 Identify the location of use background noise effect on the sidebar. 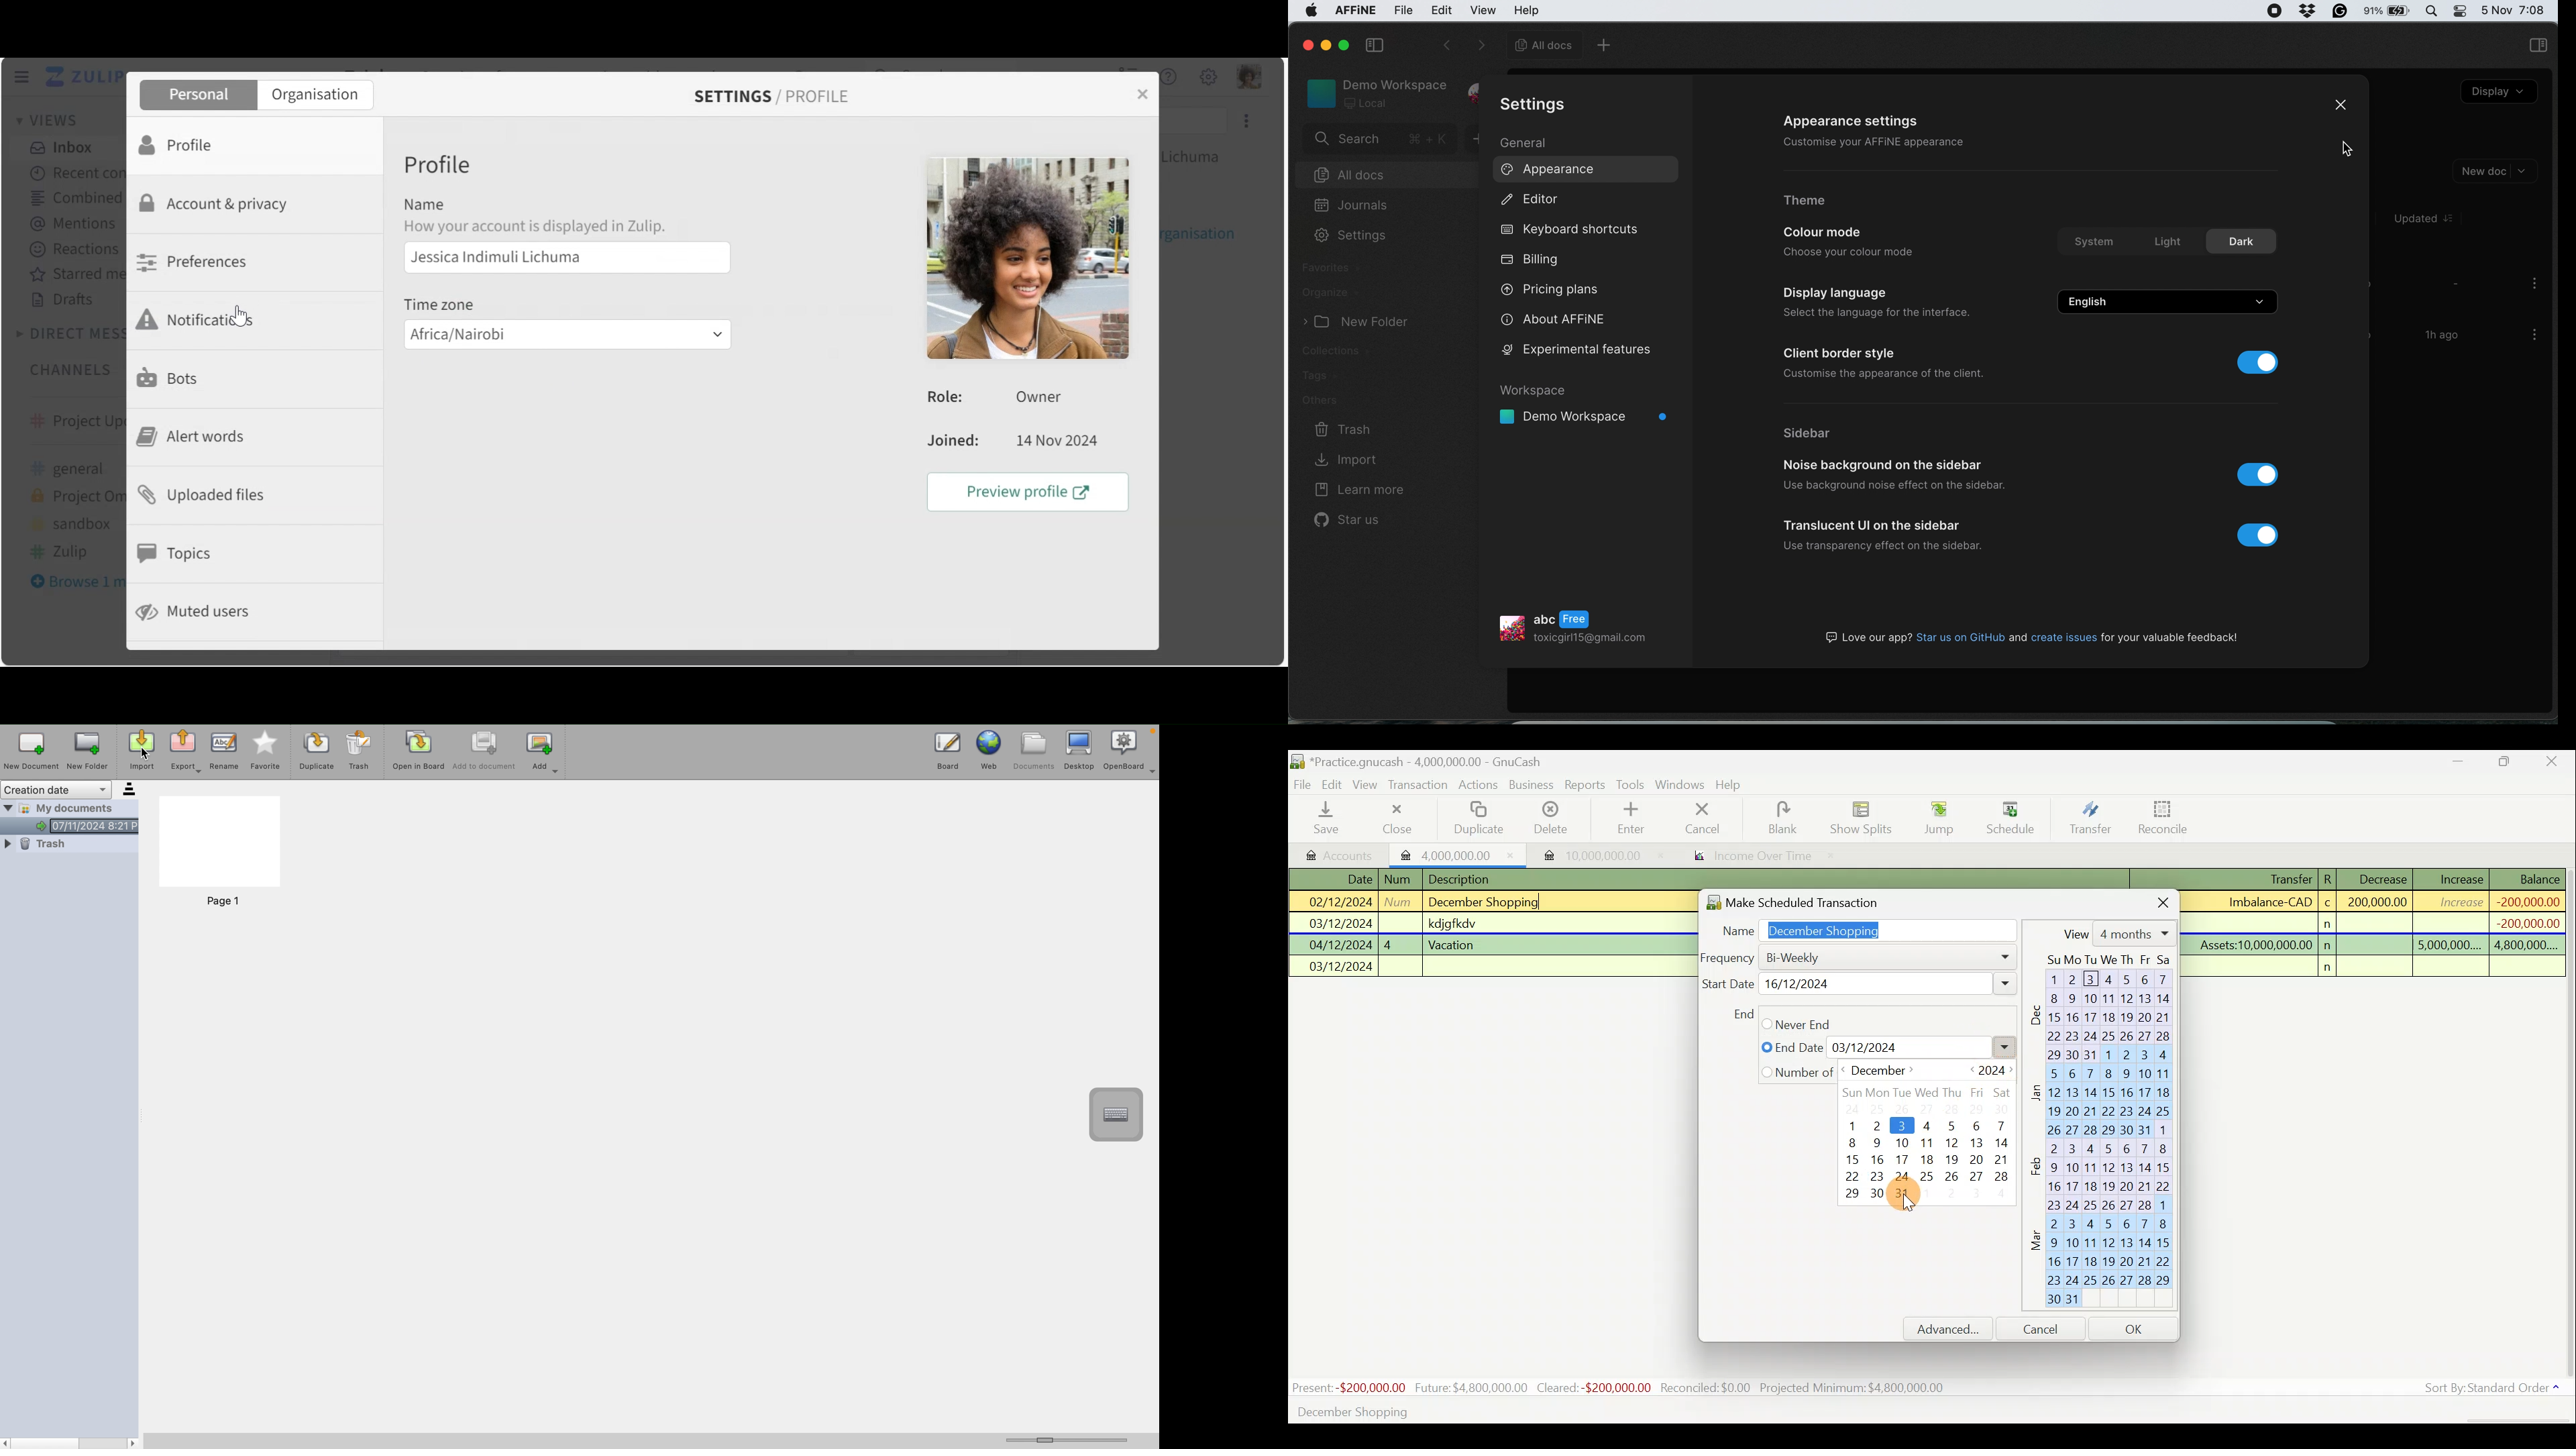
(1902, 486).